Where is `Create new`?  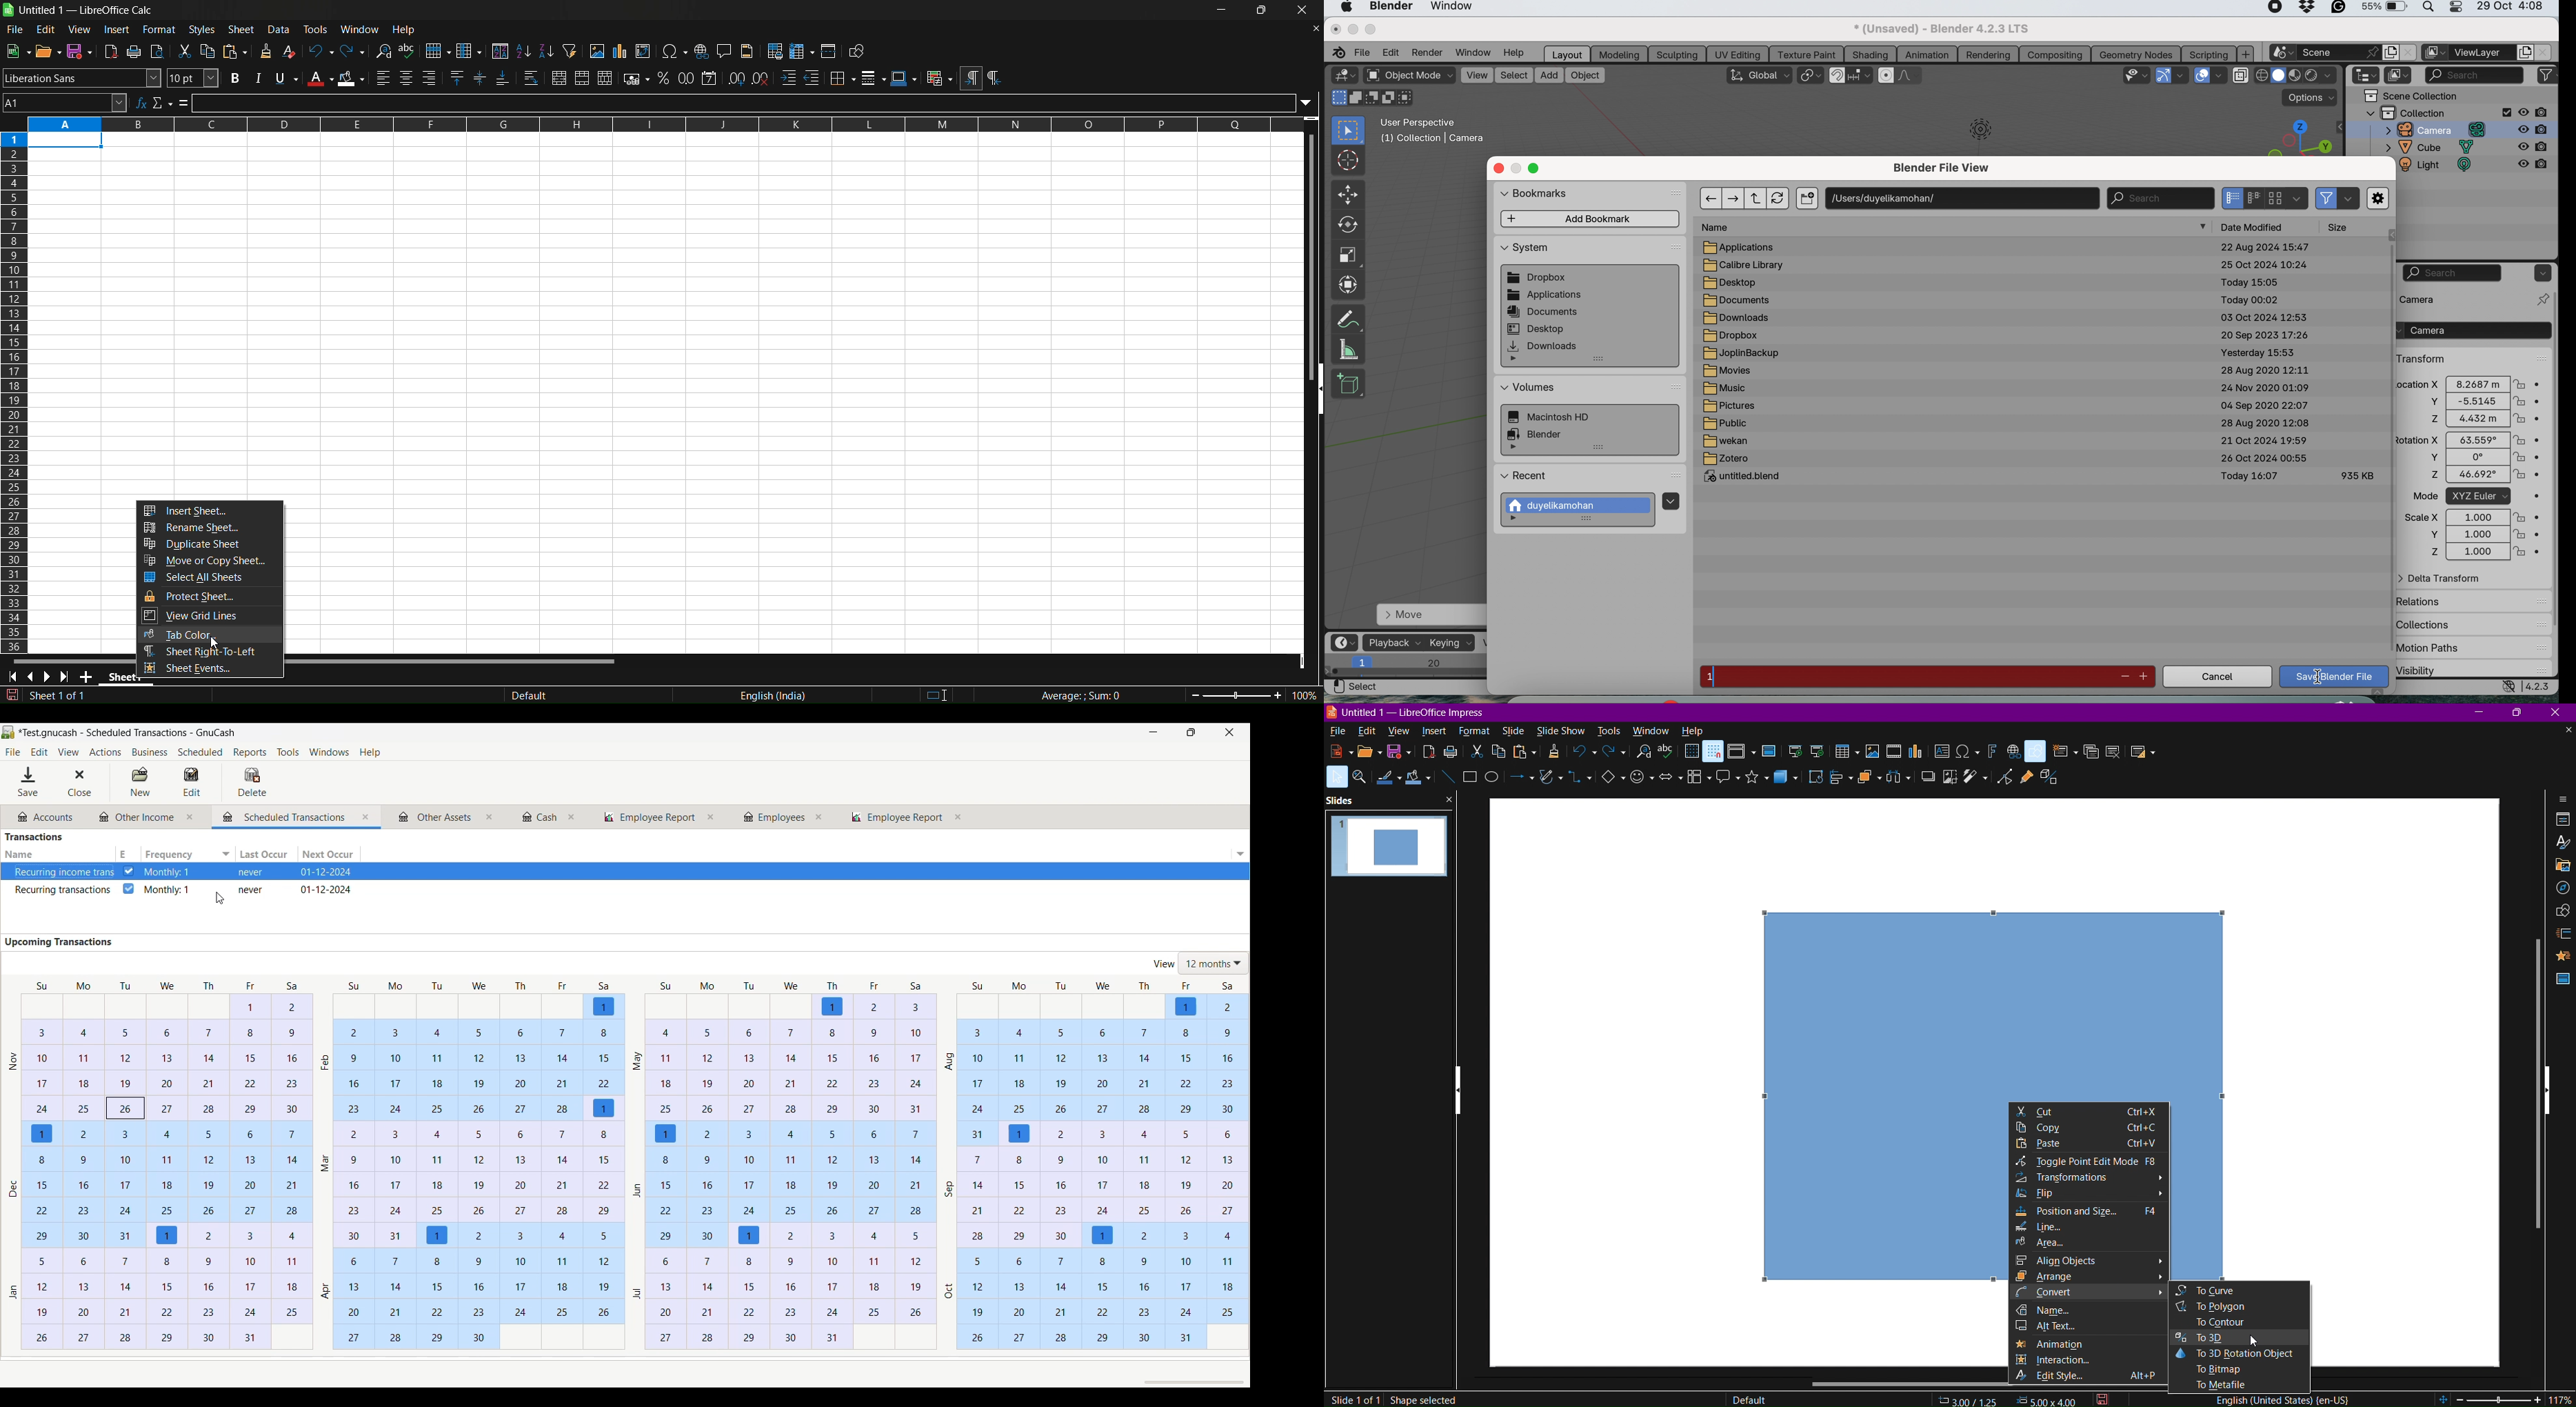
Create new is located at coordinates (139, 782).